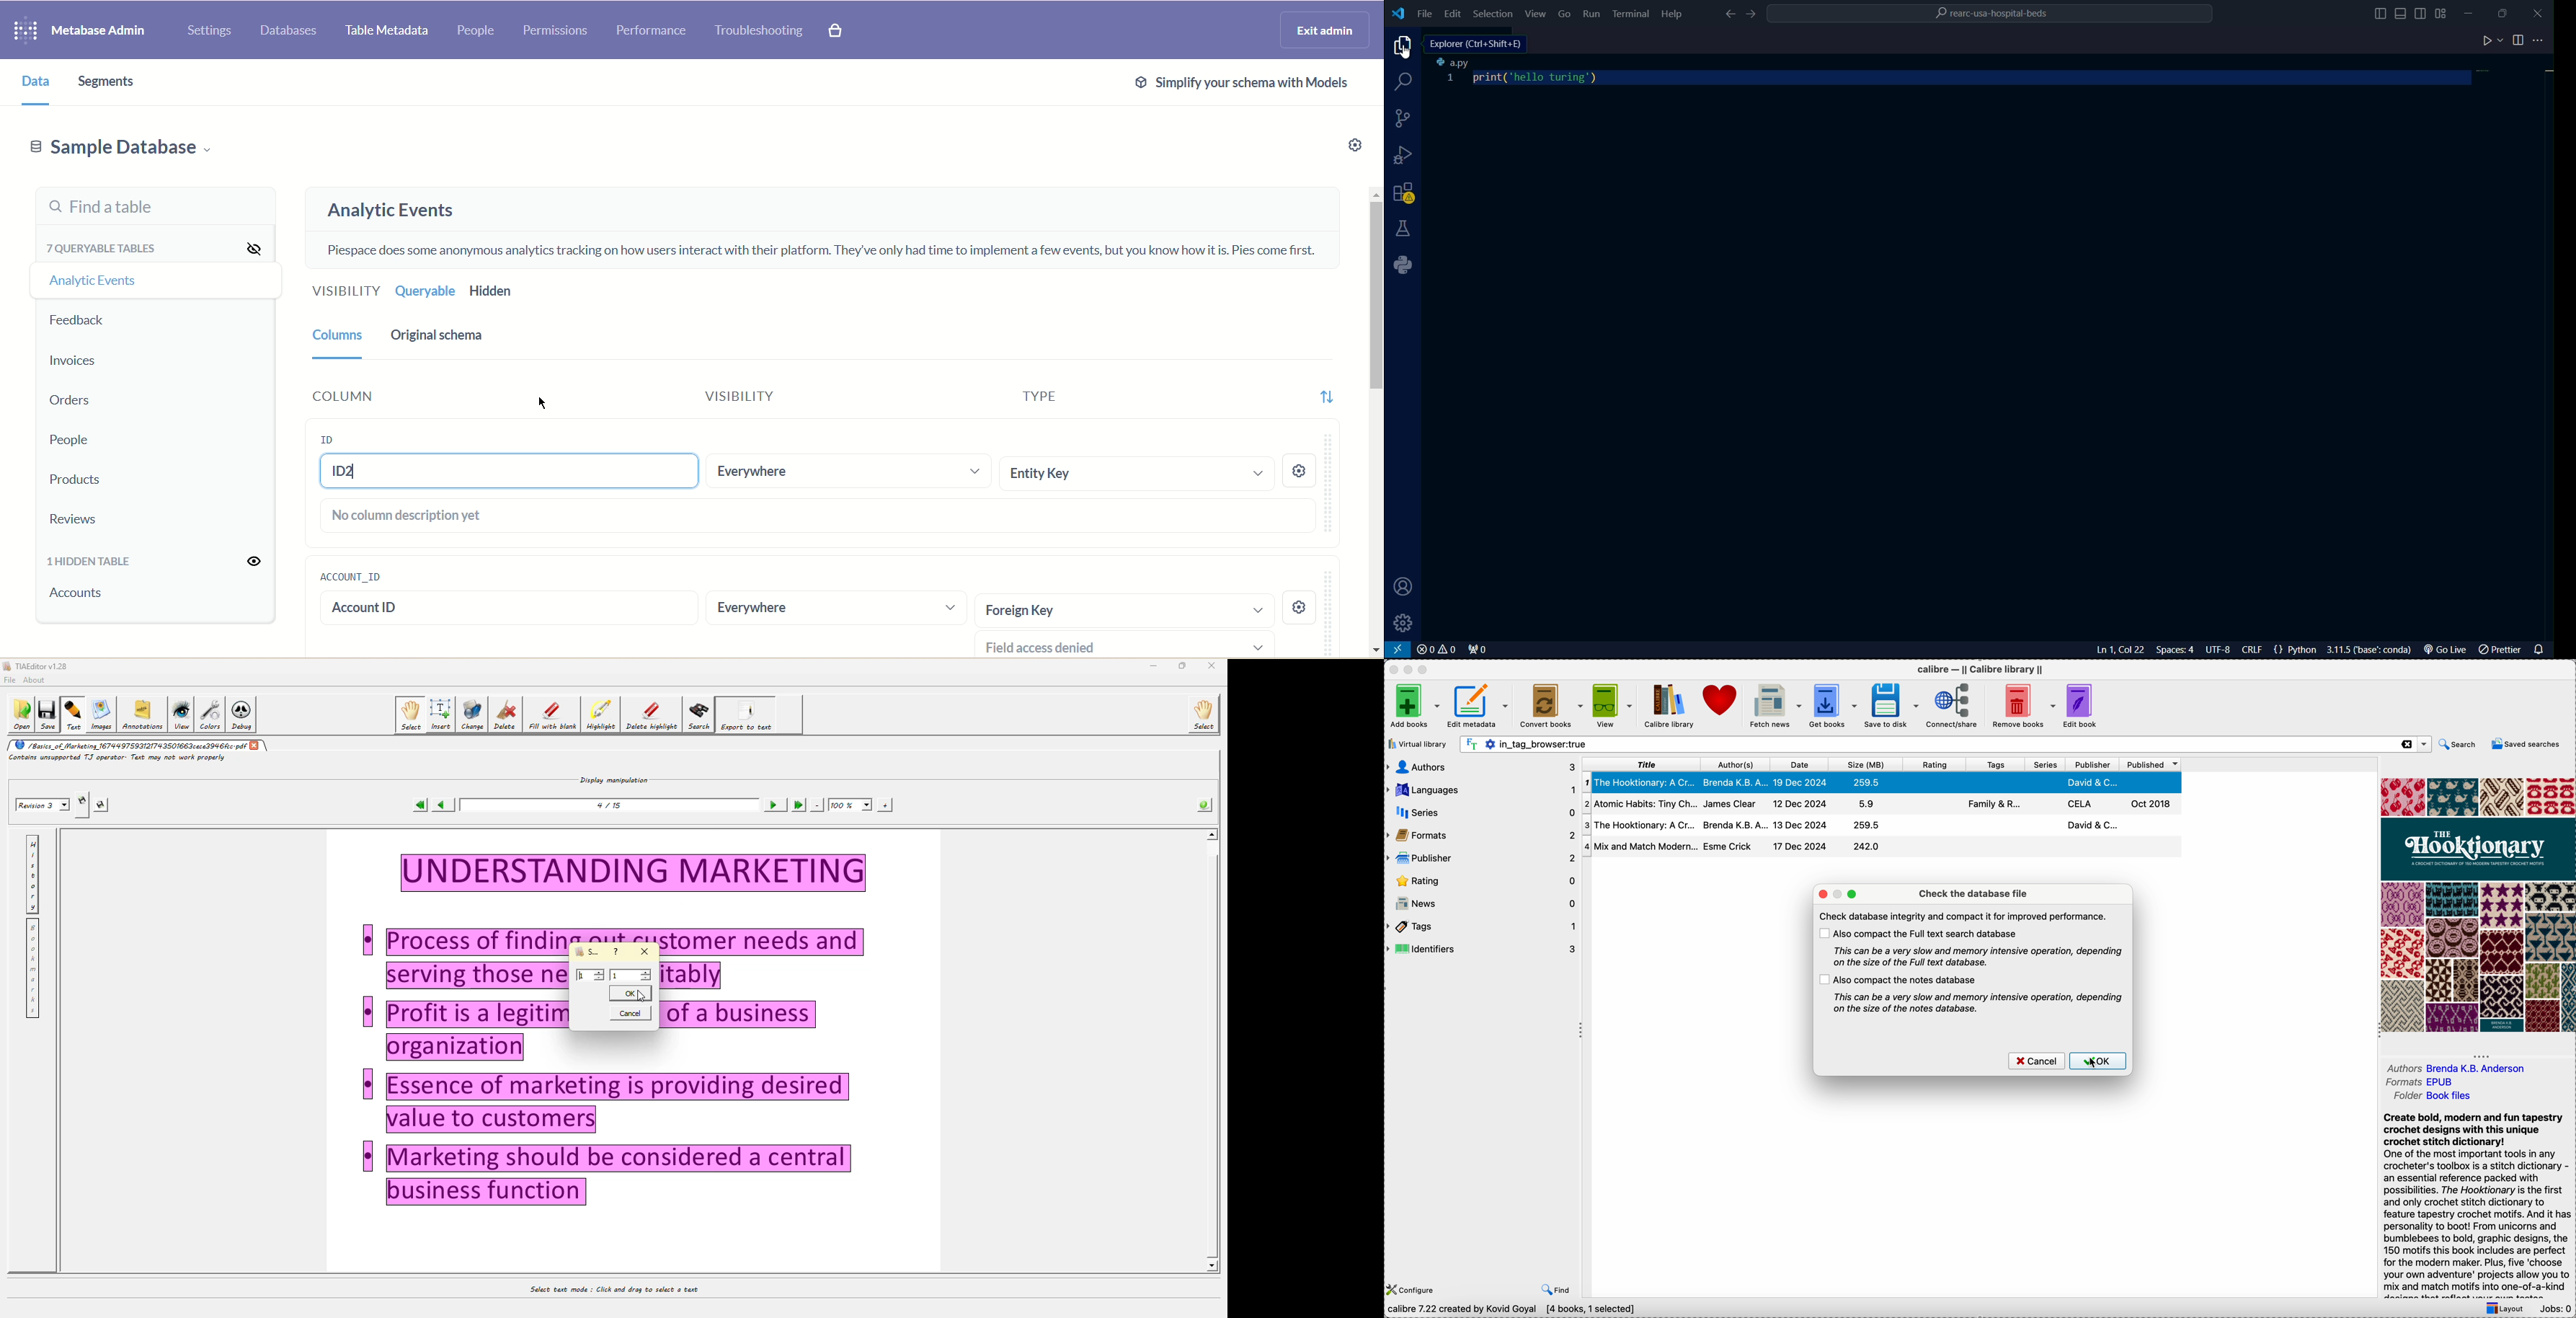 The width and height of the screenshot is (2576, 1344). What do you see at coordinates (388, 31) in the screenshot?
I see `Table metadata` at bounding box center [388, 31].